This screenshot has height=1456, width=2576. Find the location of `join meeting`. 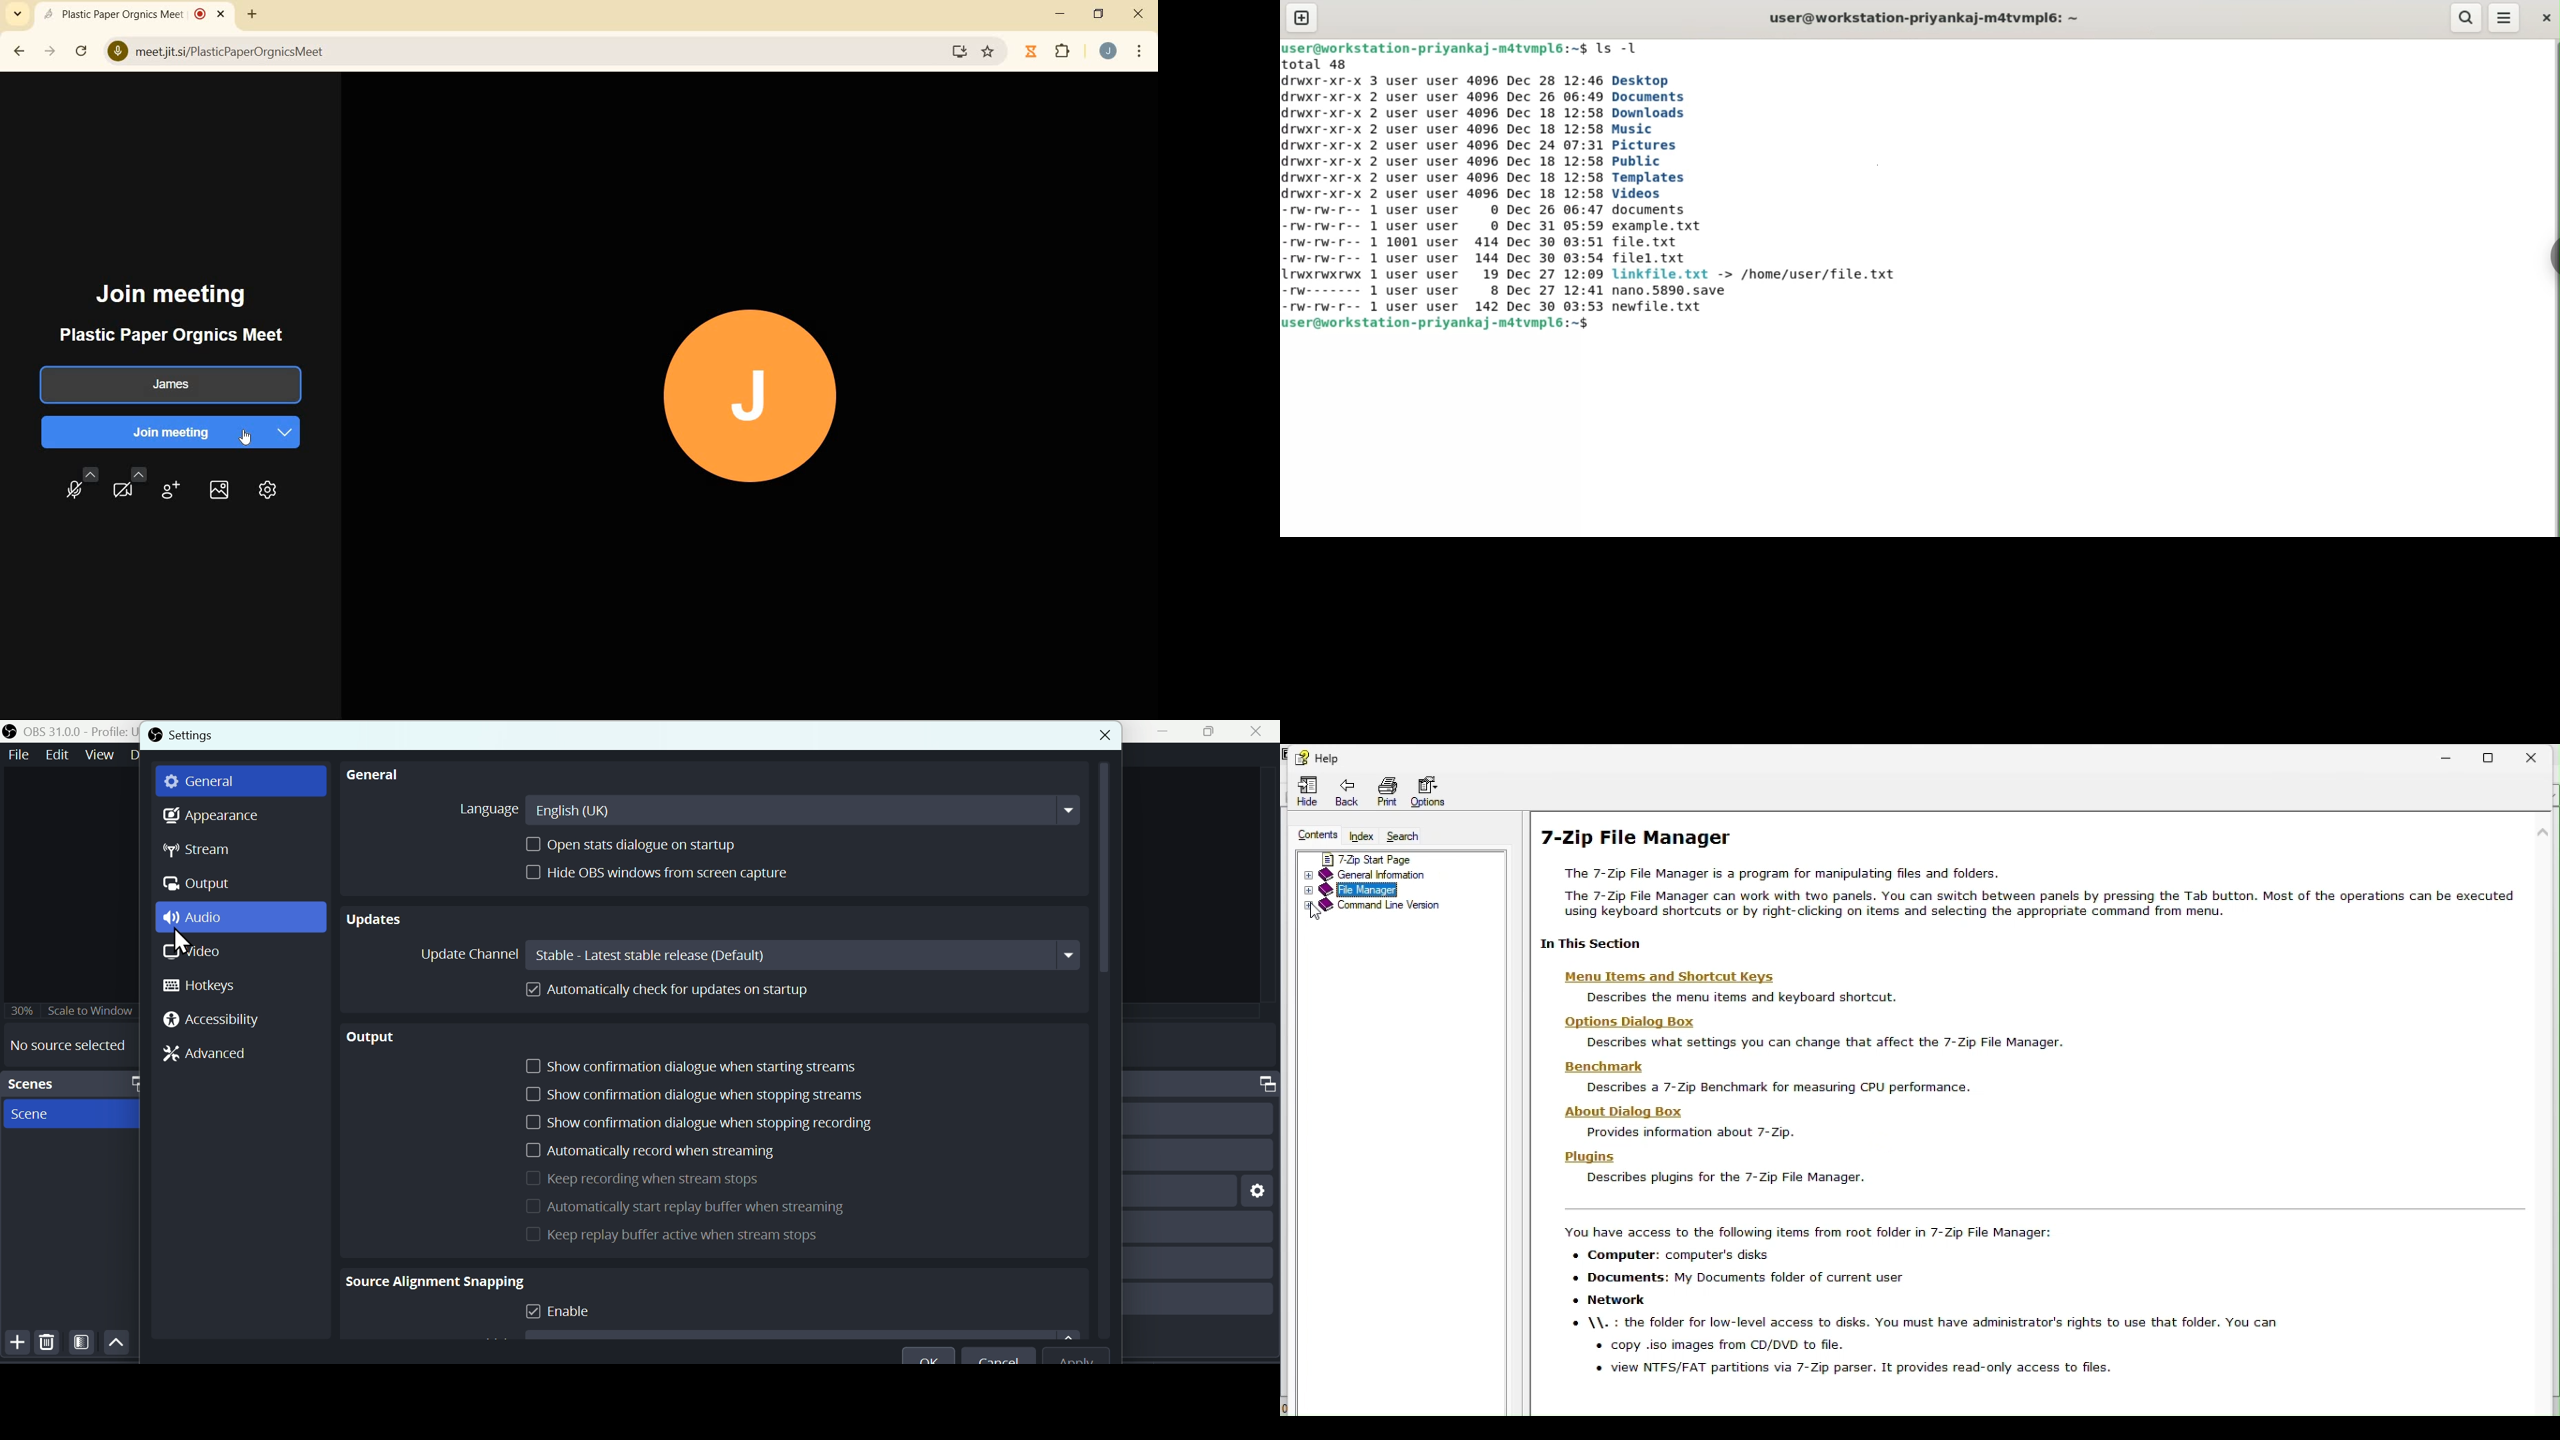

join meeting is located at coordinates (168, 432).